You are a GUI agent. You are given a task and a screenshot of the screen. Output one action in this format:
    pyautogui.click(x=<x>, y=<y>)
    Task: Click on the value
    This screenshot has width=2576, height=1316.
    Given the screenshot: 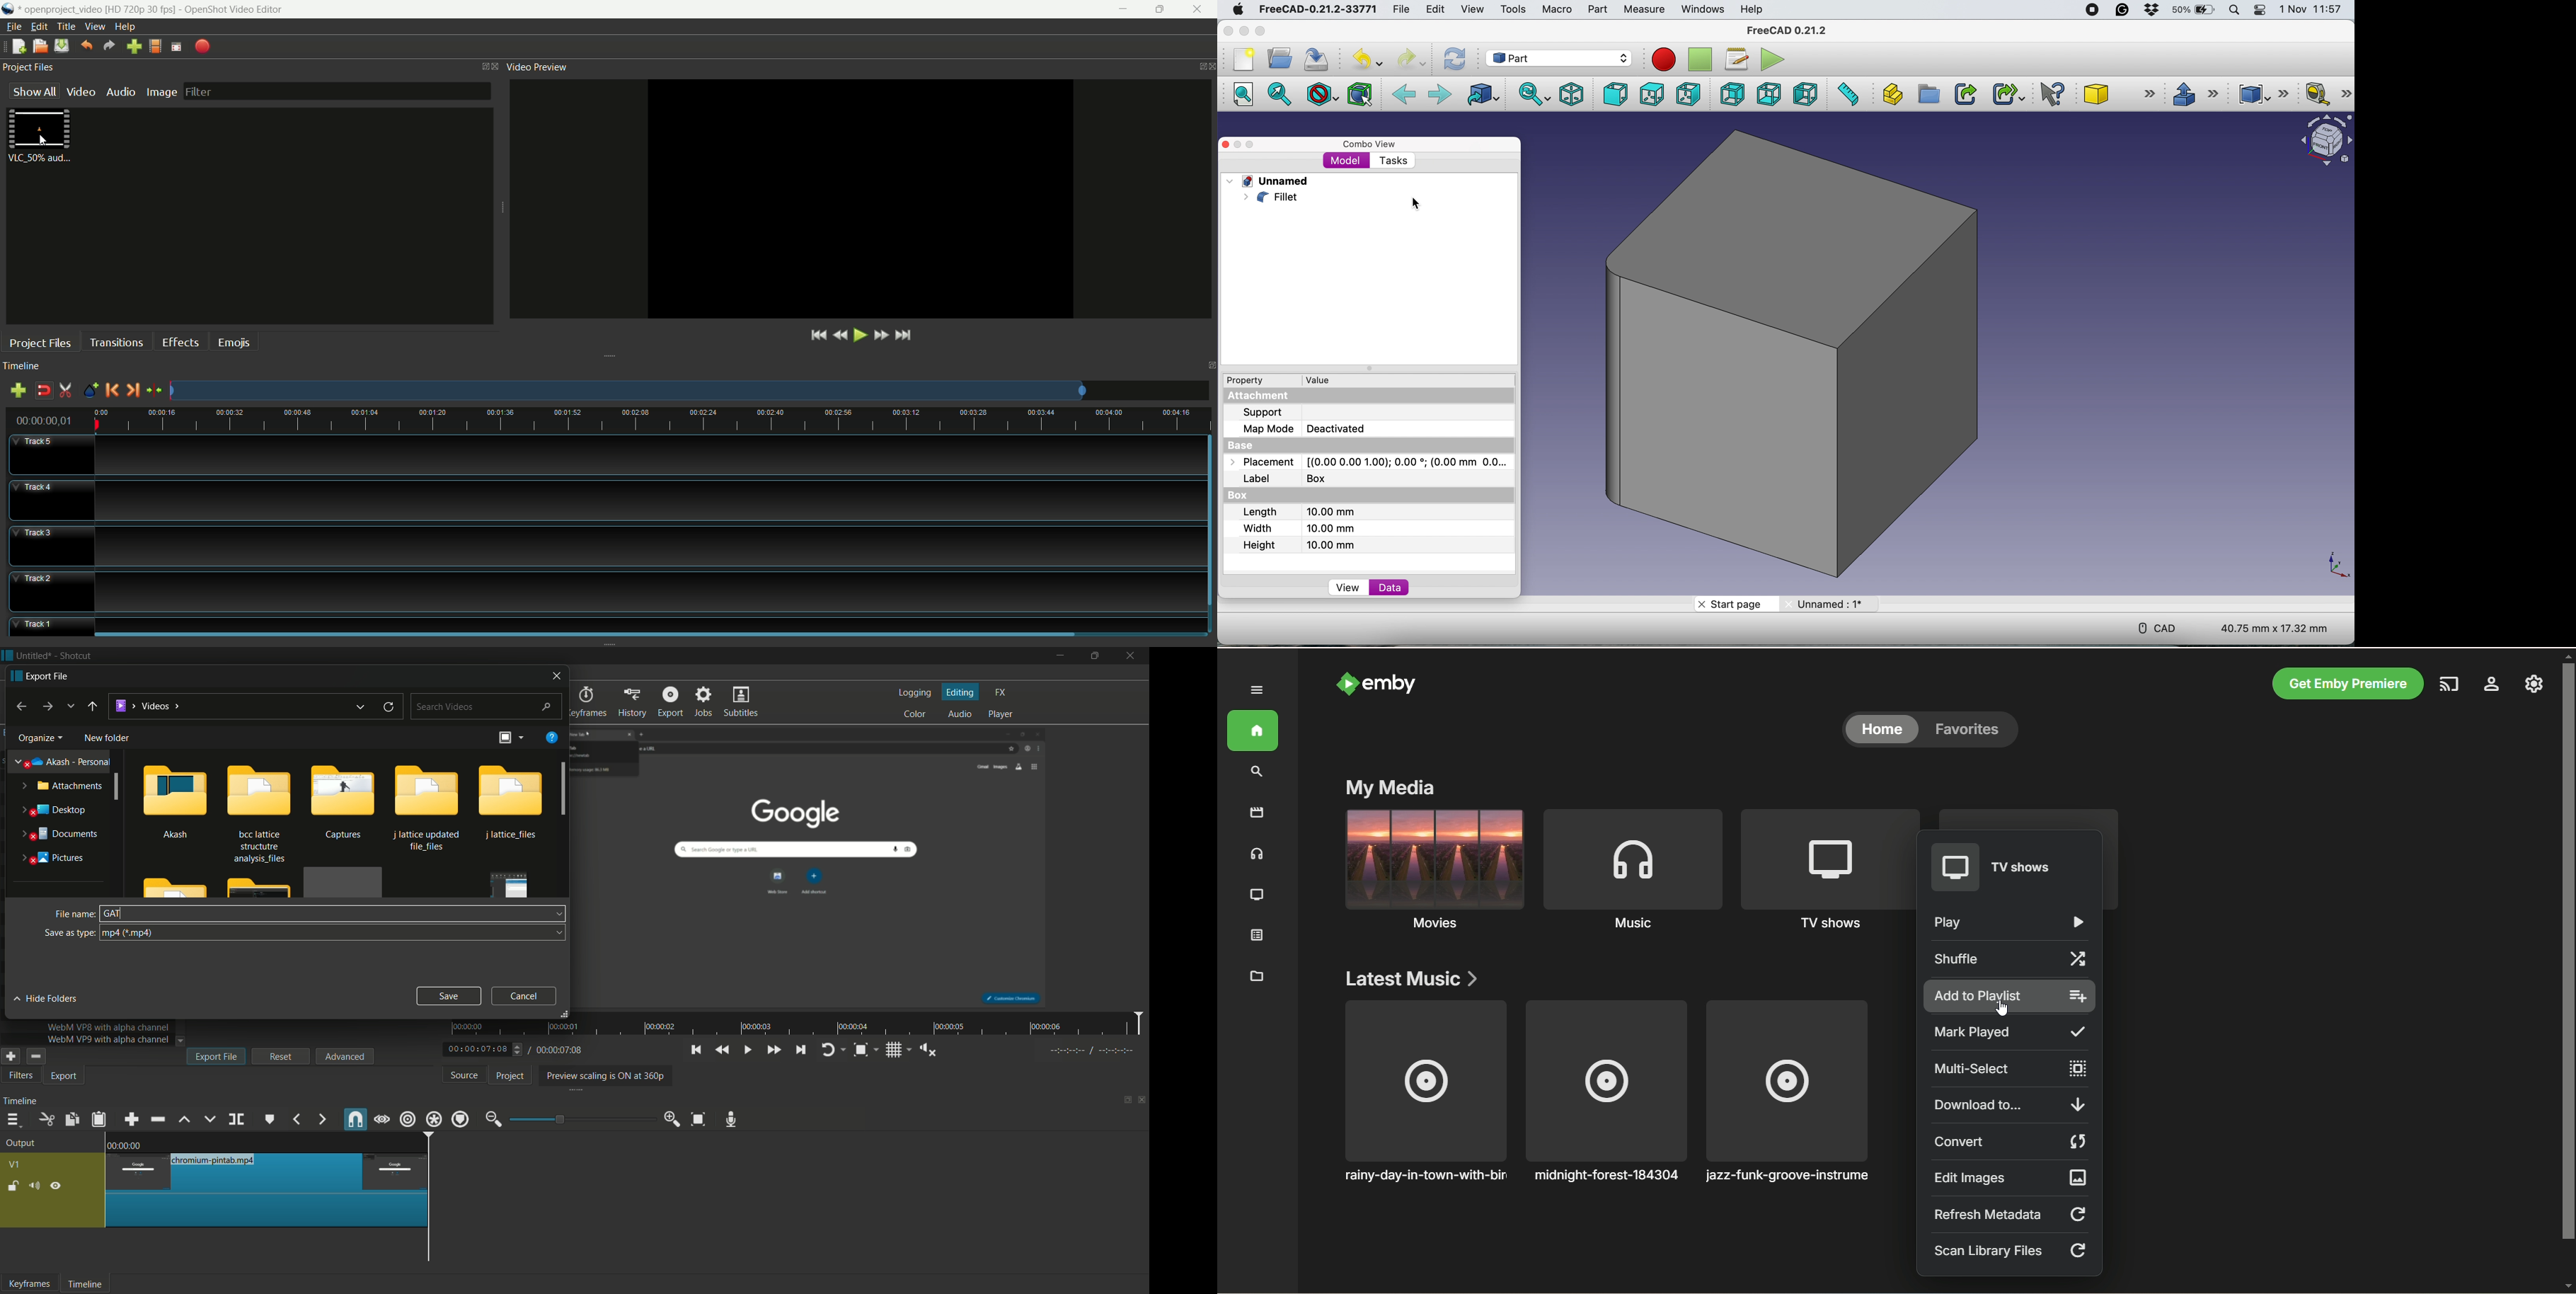 What is the action you would take?
    pyautogui.click(x=1325, y=379)
    